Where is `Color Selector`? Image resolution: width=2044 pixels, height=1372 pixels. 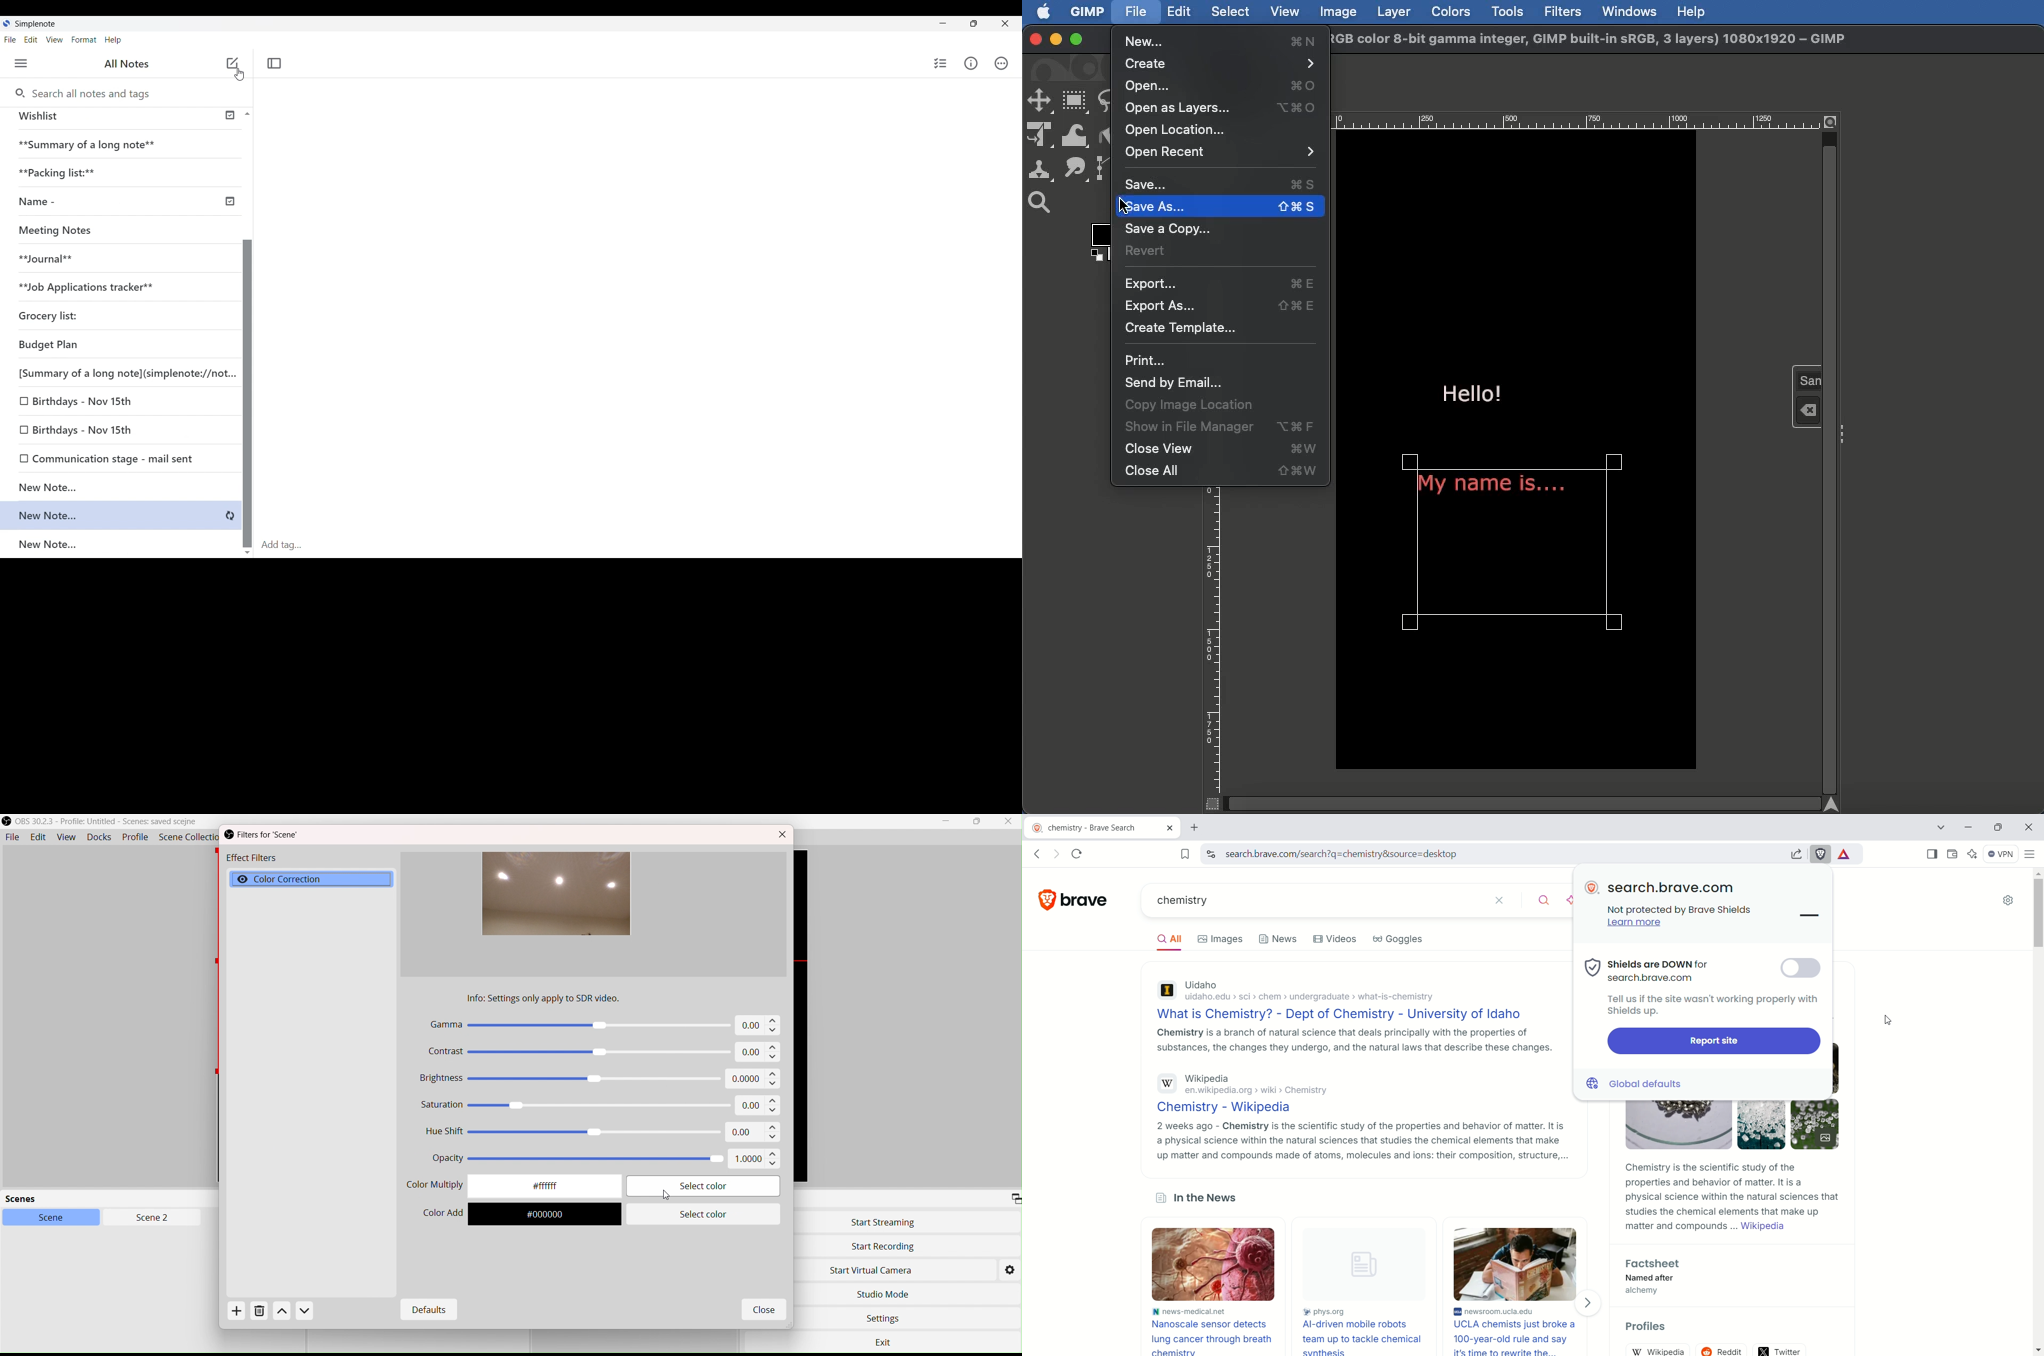
Color Selector is located at coordinates (436, 1187).